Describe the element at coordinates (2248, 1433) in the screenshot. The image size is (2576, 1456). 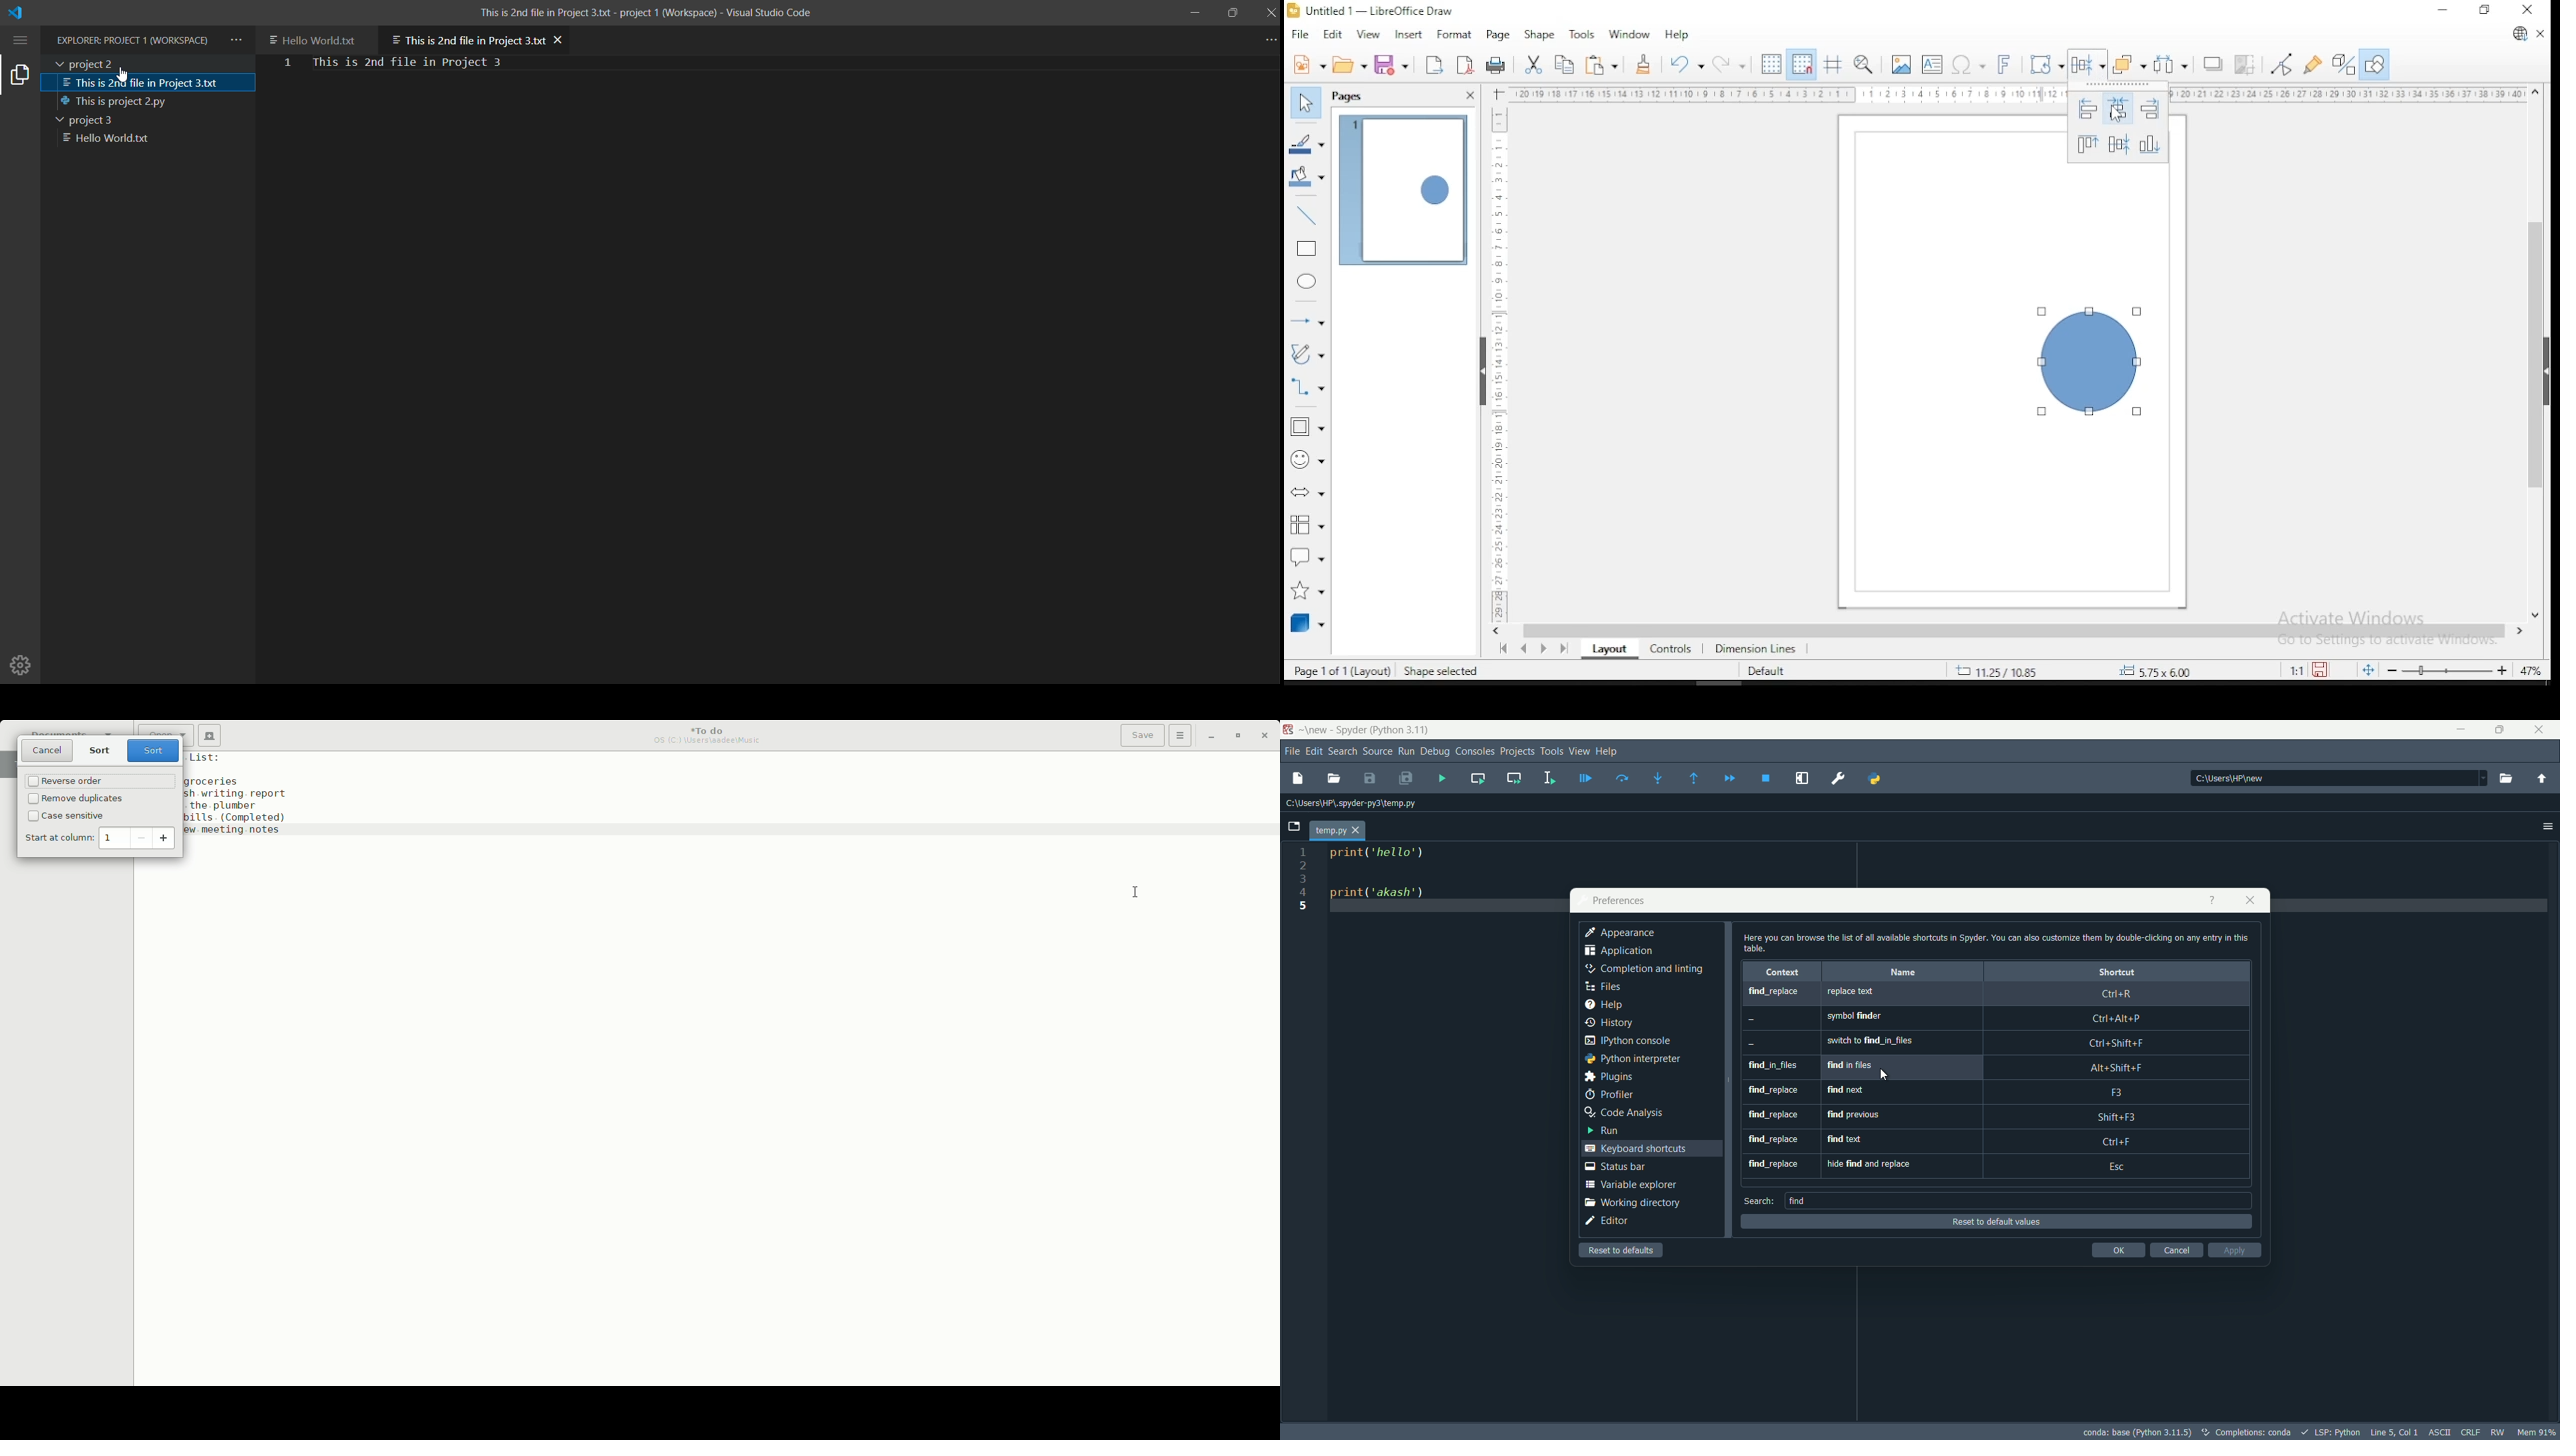
I see `Completions:conda ` at that location.